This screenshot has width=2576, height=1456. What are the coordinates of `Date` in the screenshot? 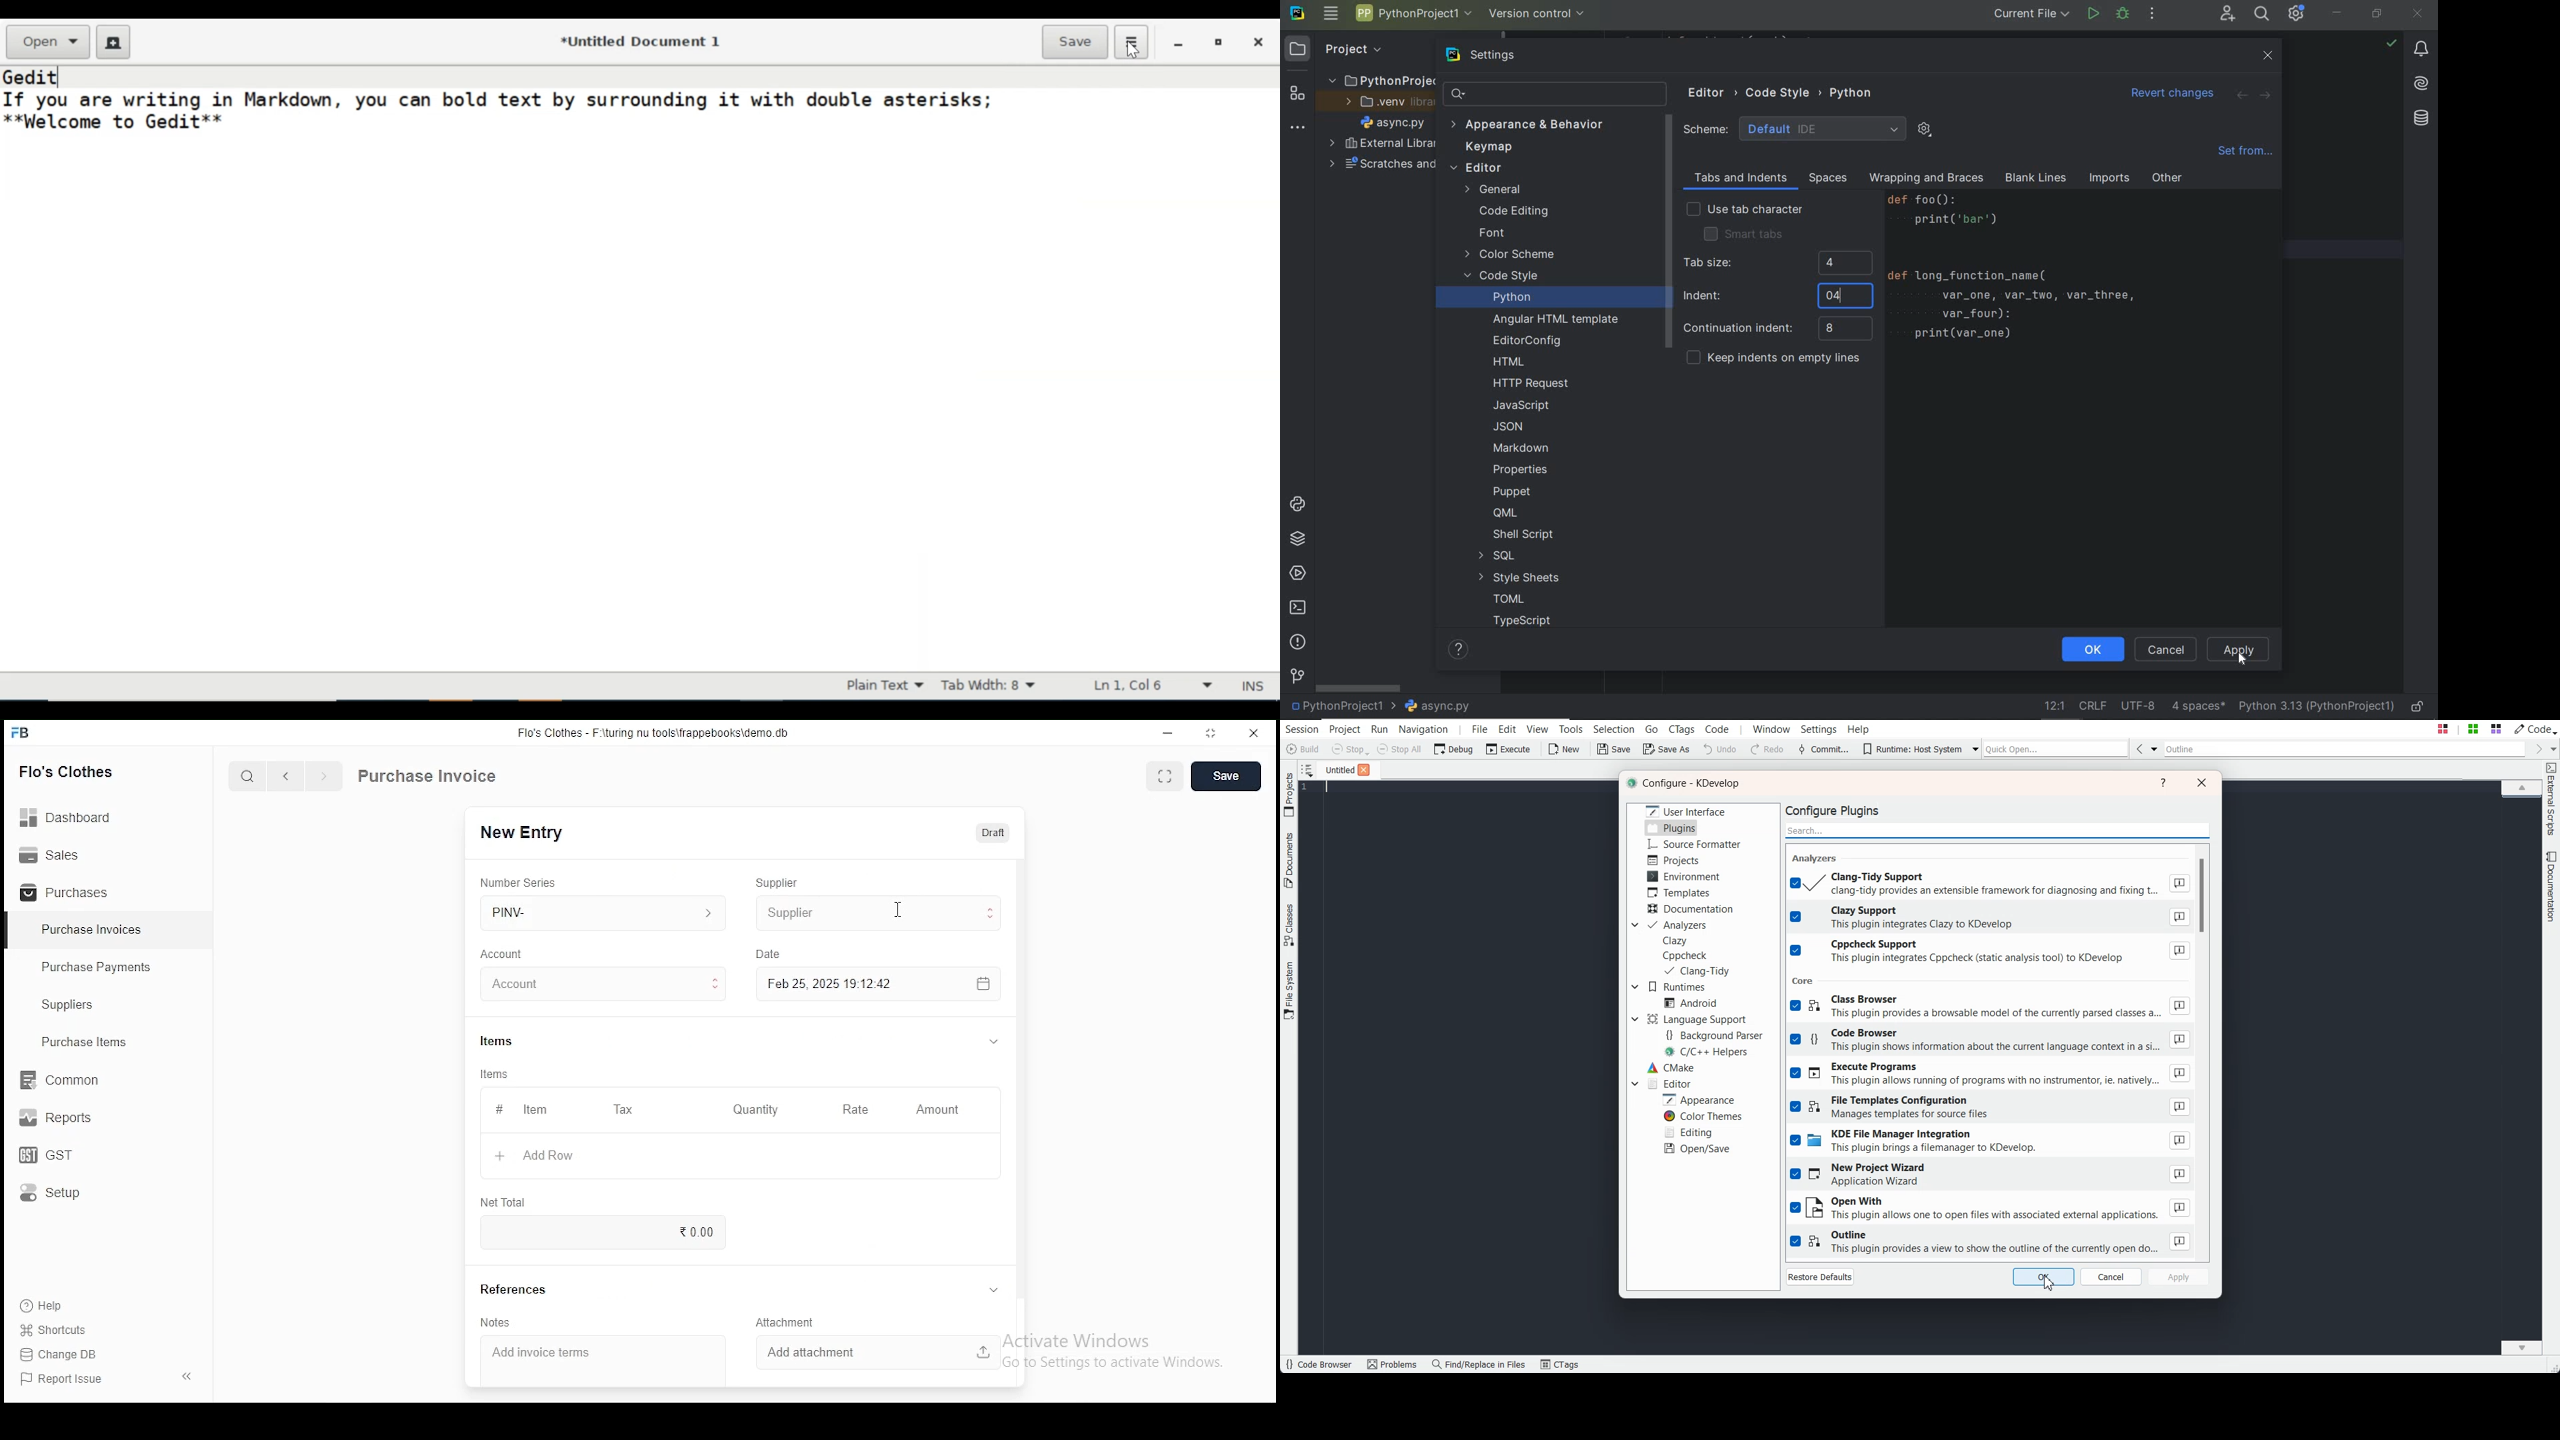 It's located at (770, 955).